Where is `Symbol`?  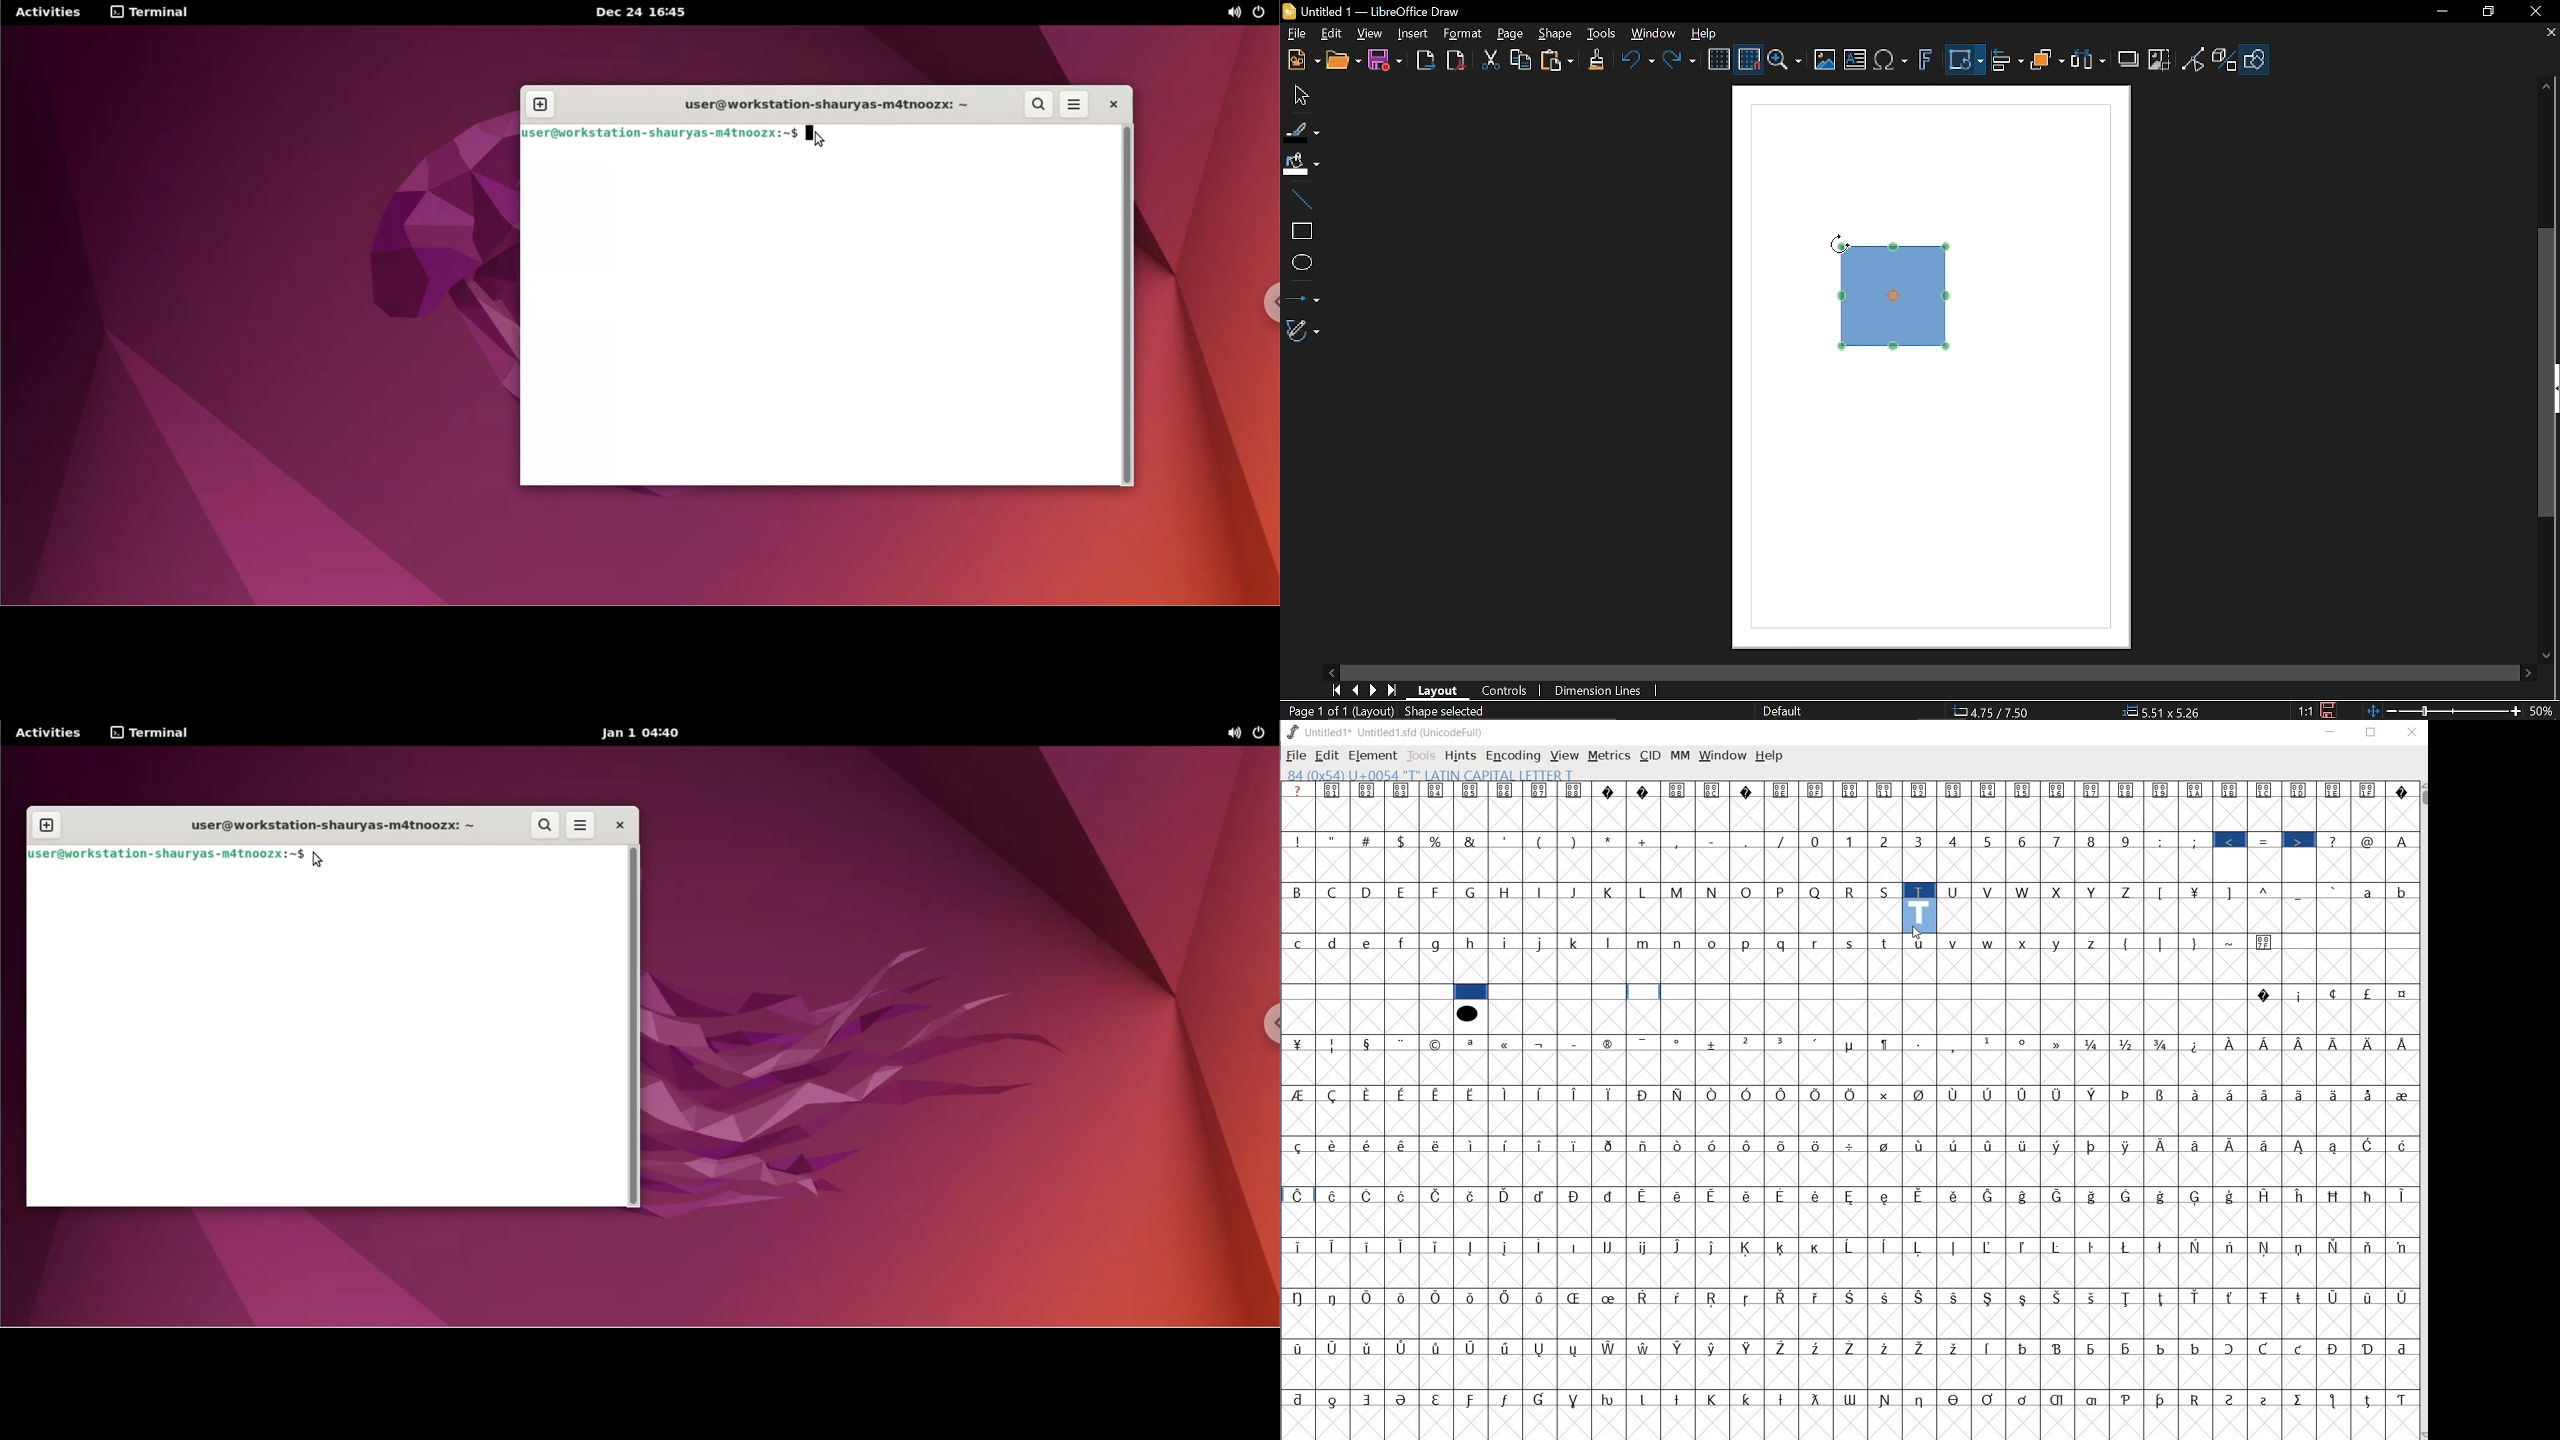
Symbol is located at coordinates (1472, 1145).